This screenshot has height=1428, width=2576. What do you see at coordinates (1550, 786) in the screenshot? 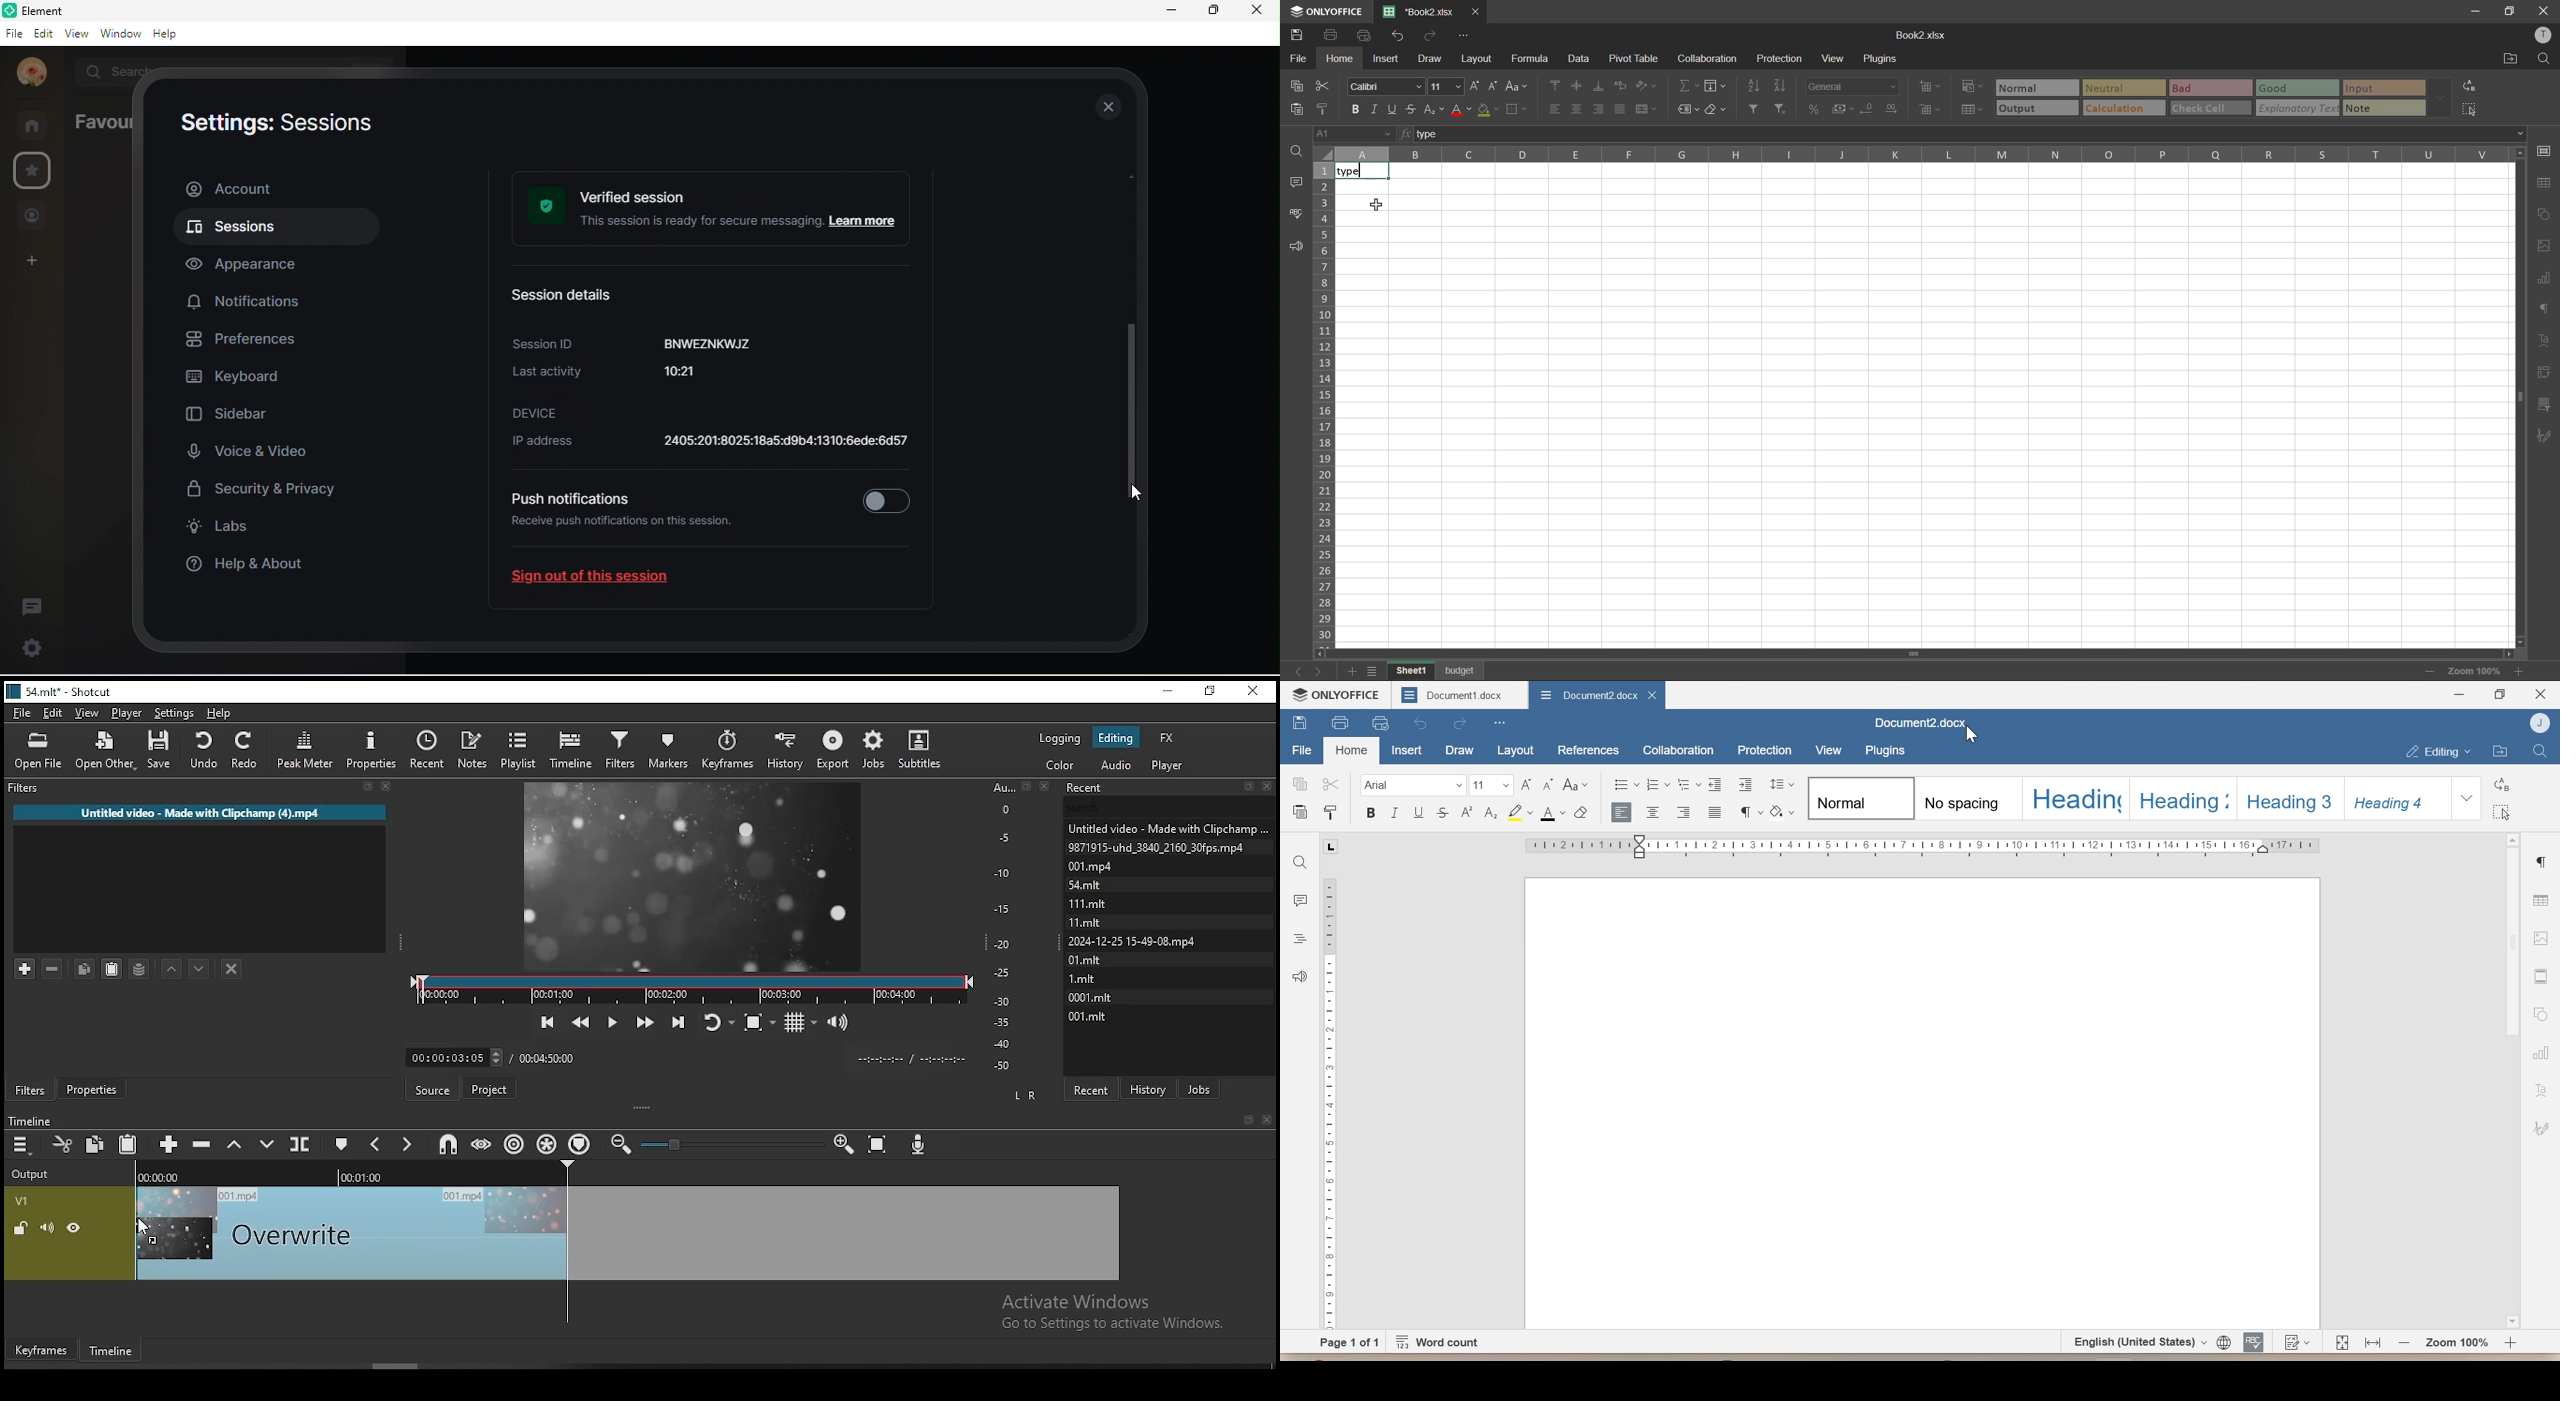
I see `Decrement font size` at bounding box center [1550, 786].